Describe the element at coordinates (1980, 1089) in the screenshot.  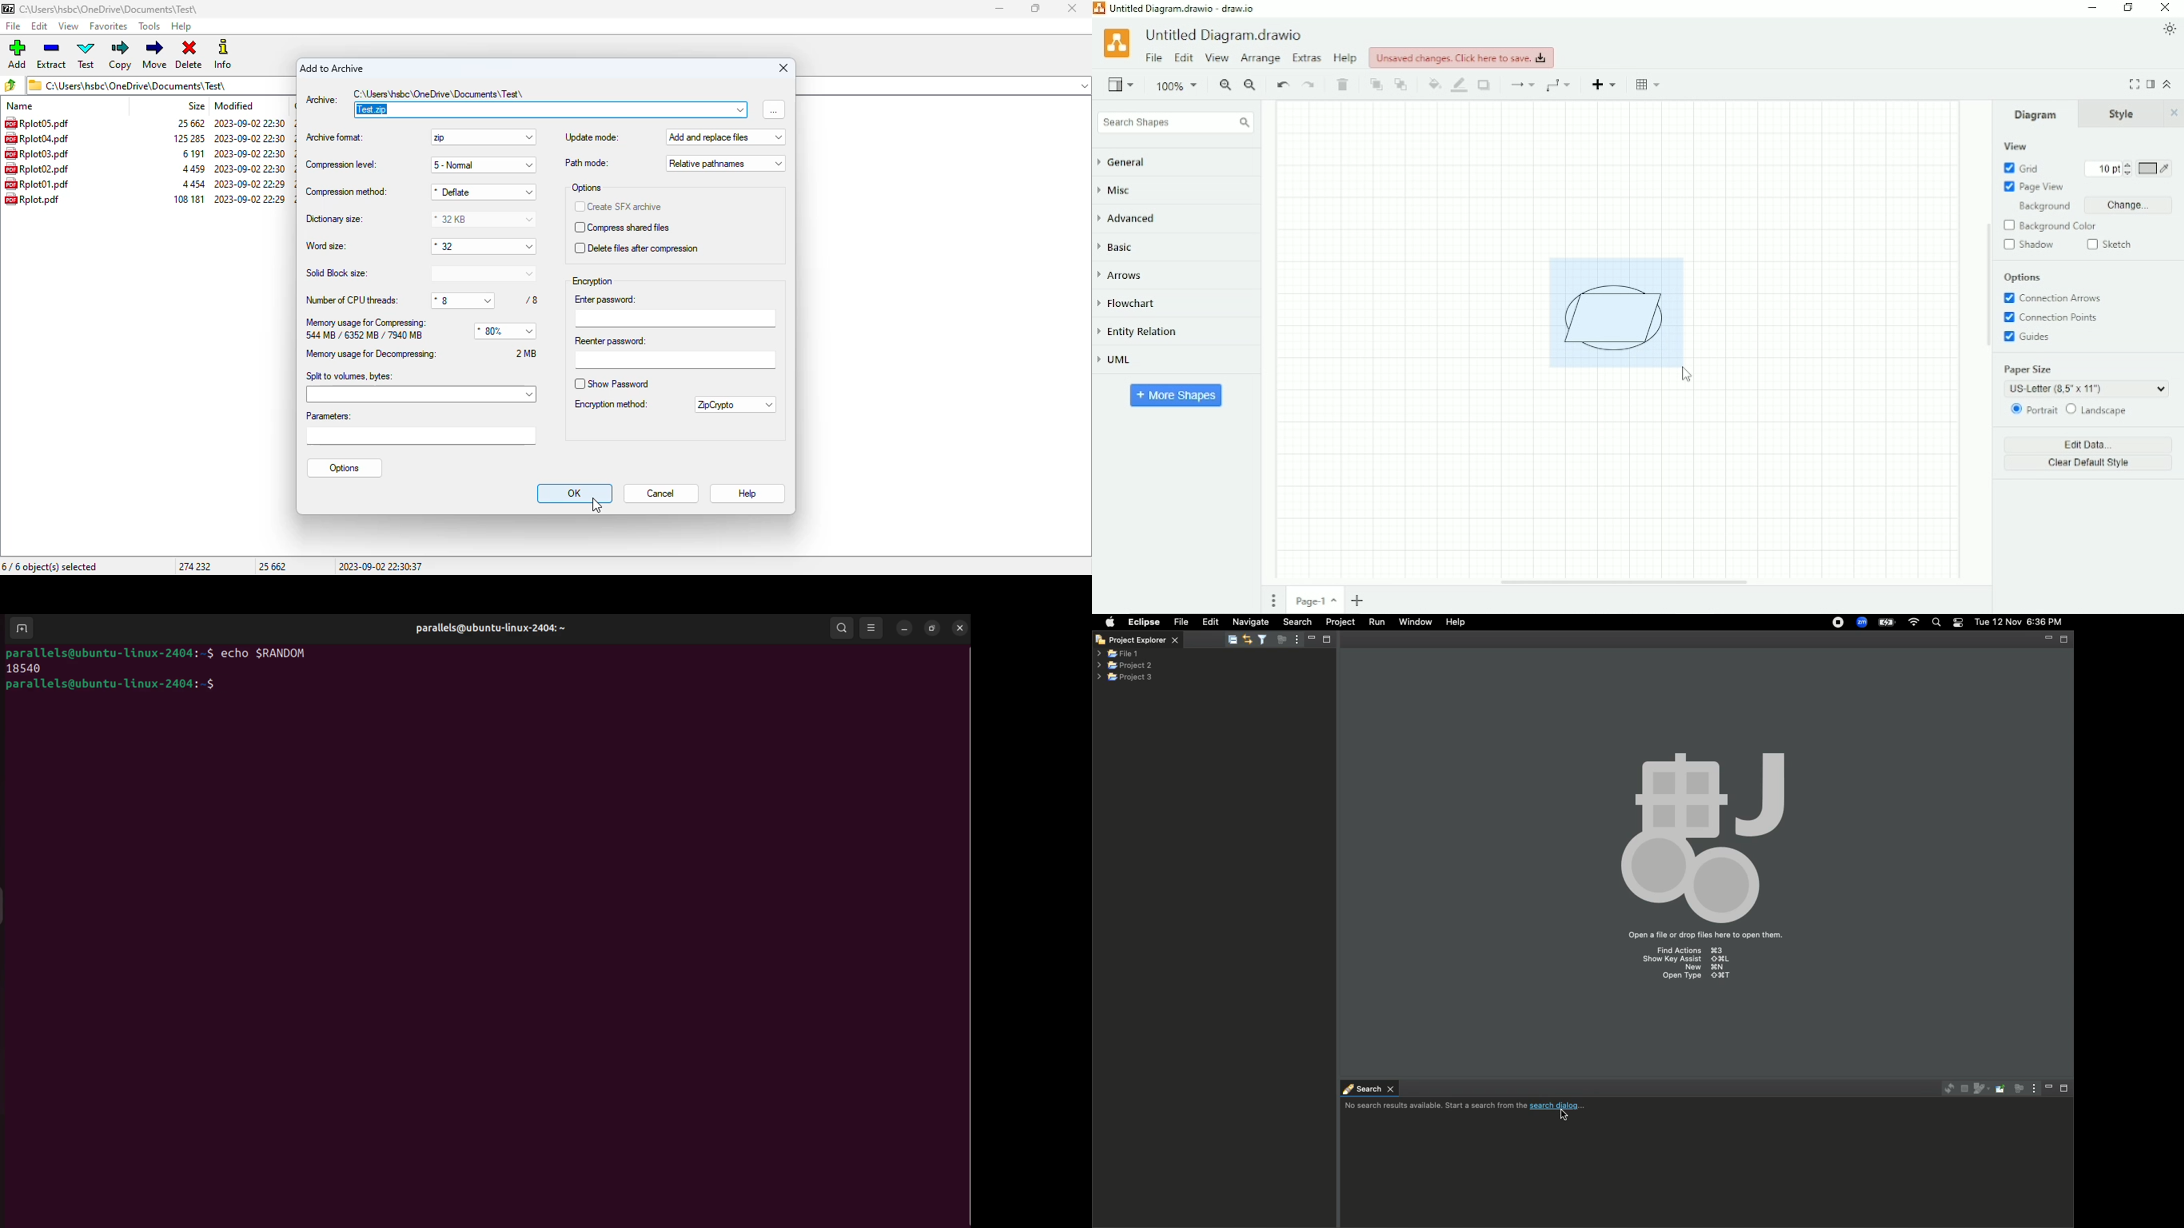
I see `Show previous searches` at that location.